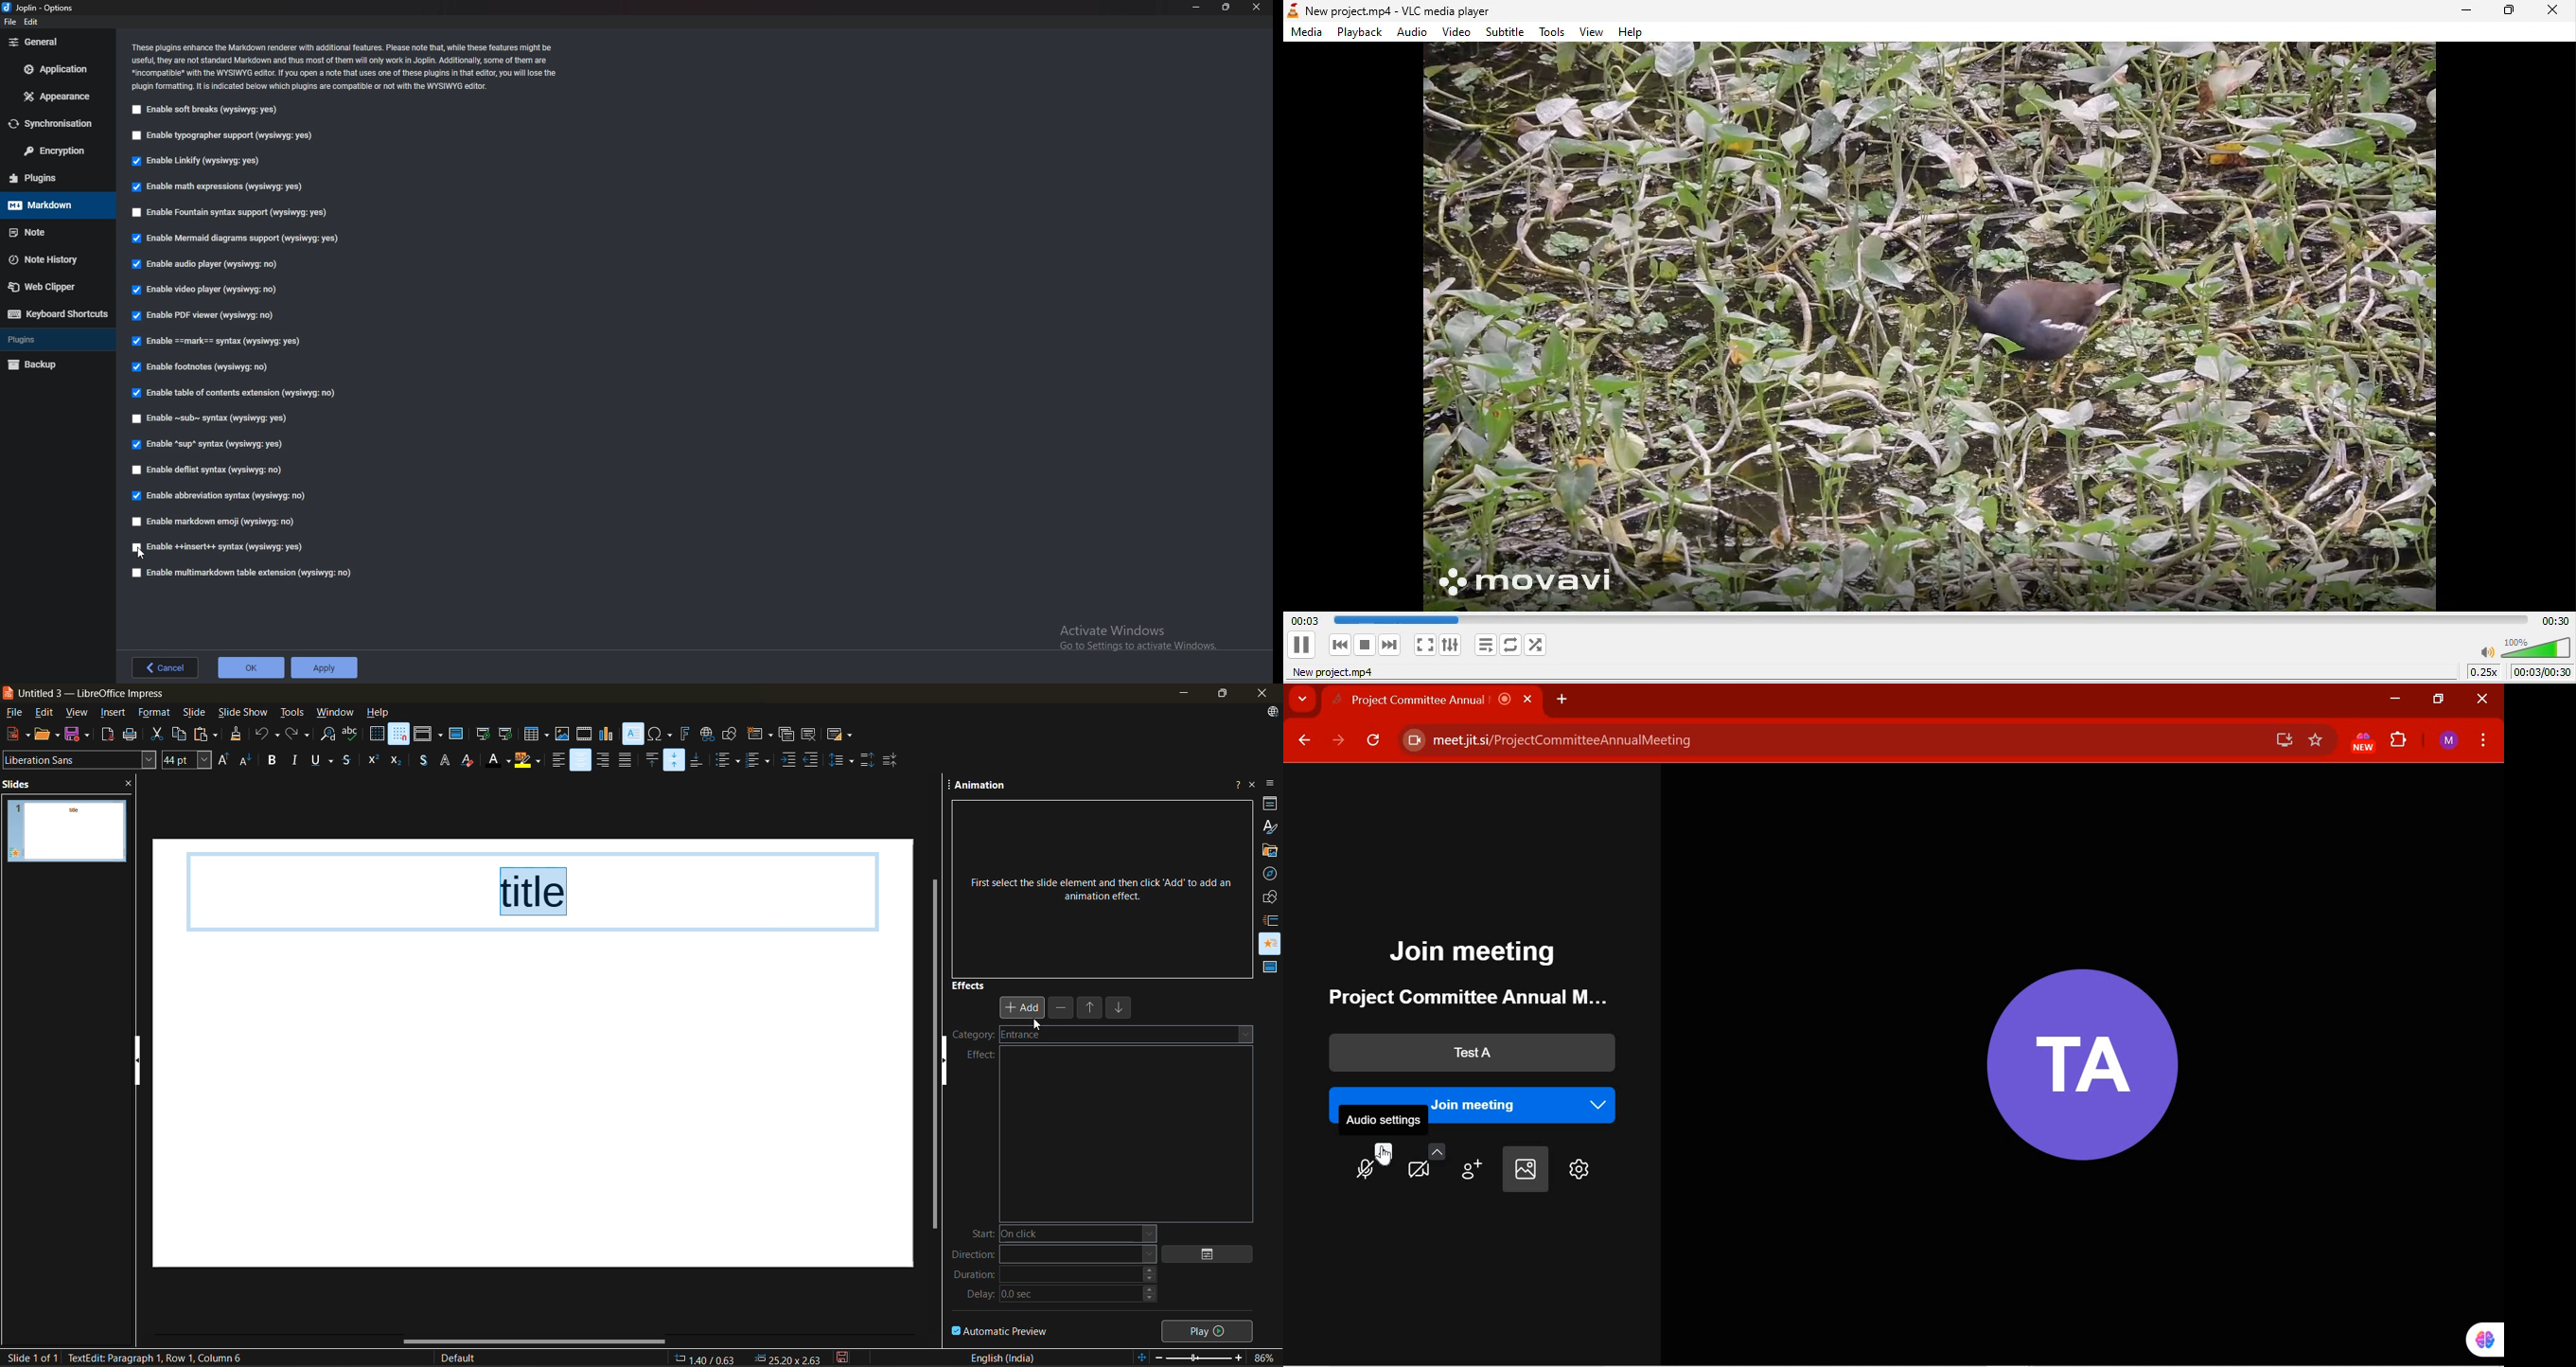 This screenshot has width=2576, height=1372. What do you see at coordinates (457, 735) in the screenshot?
I see `master slide` at bounding box center [457, 735].